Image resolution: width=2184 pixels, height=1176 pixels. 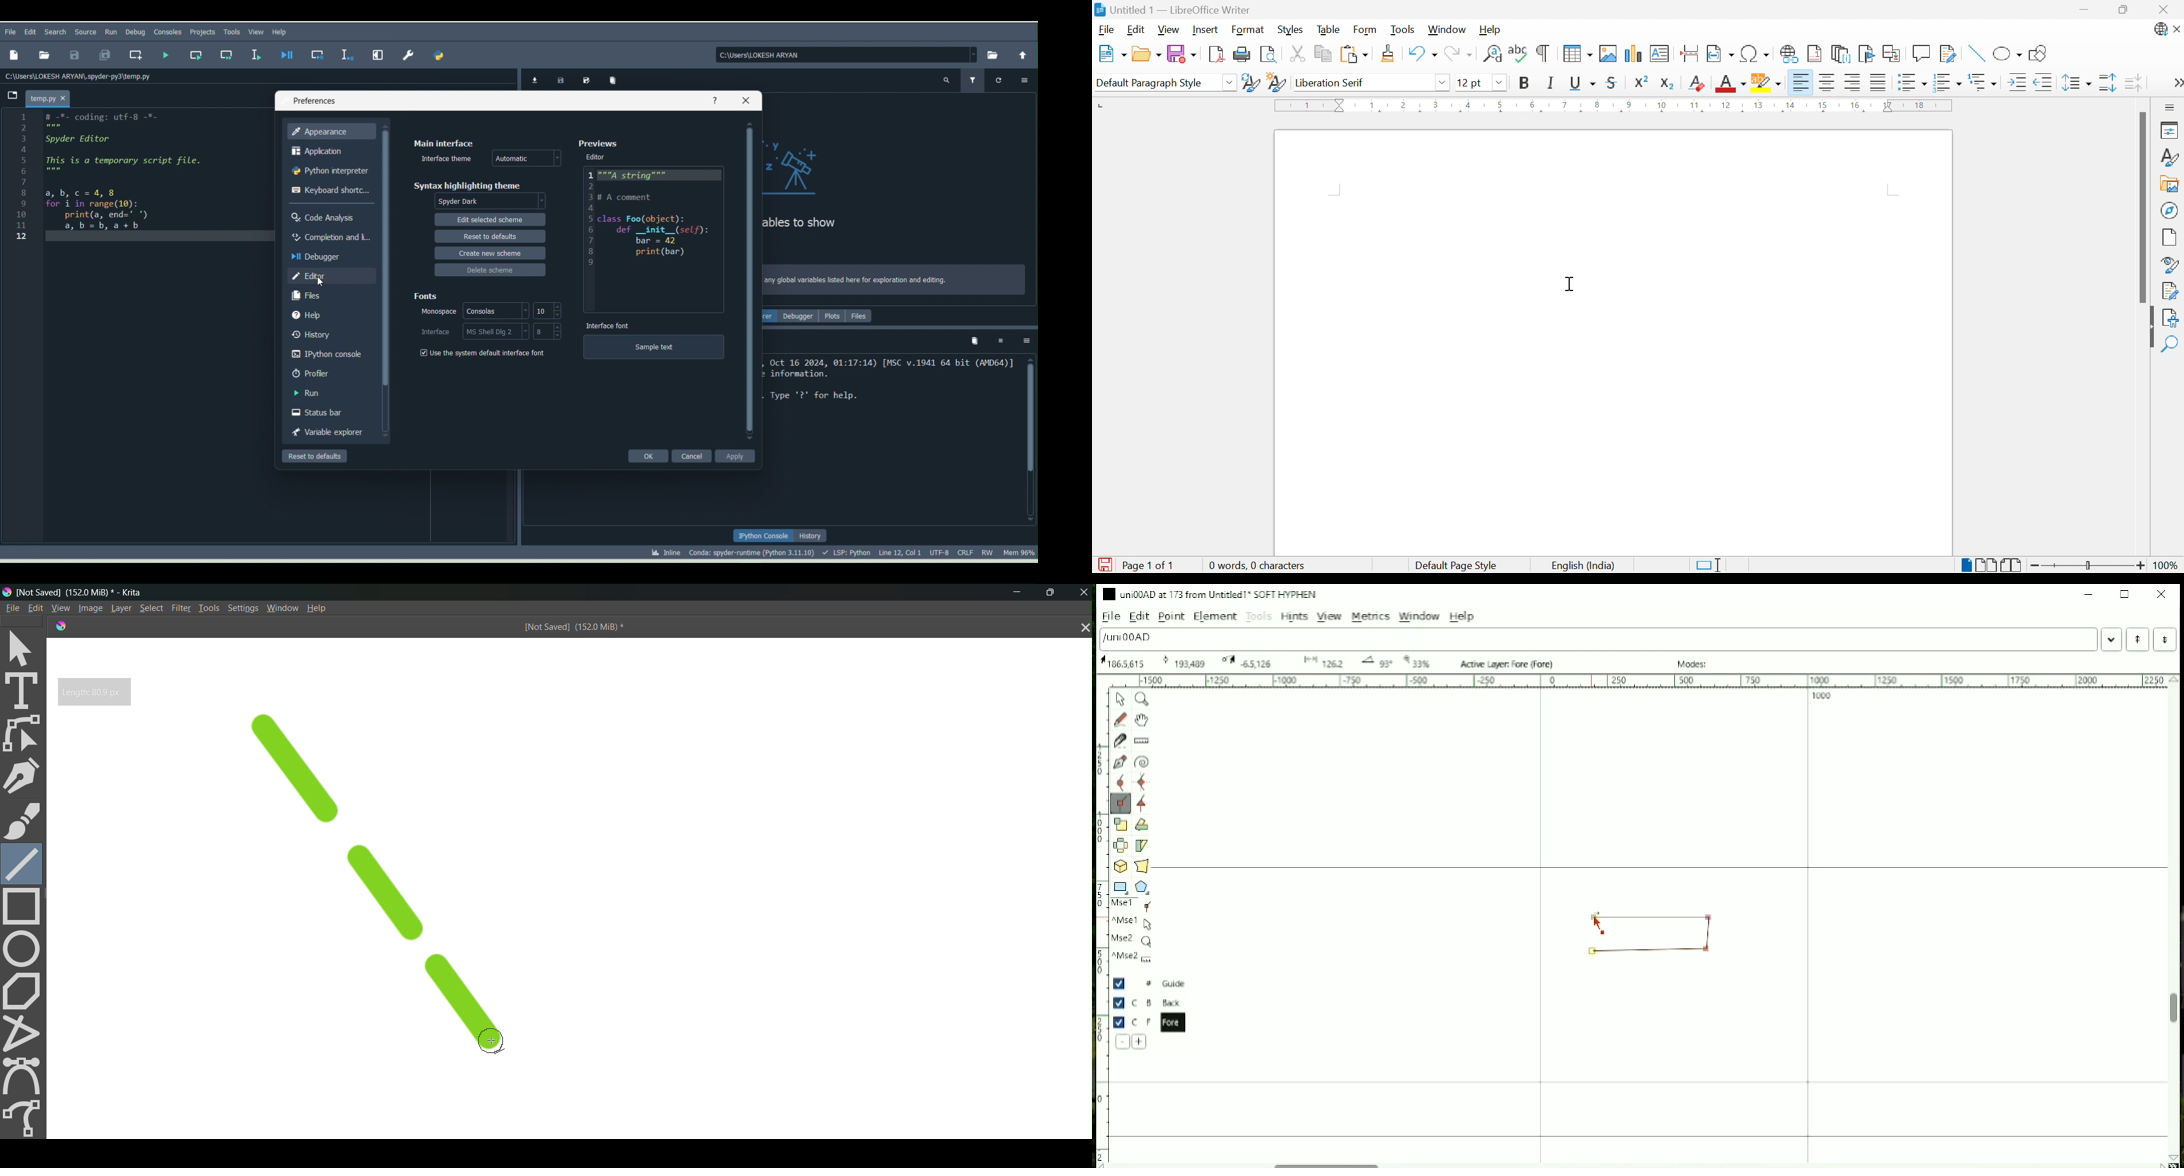 I want to click on Rectangle or Ellipse, so click(x=1121, y=888).